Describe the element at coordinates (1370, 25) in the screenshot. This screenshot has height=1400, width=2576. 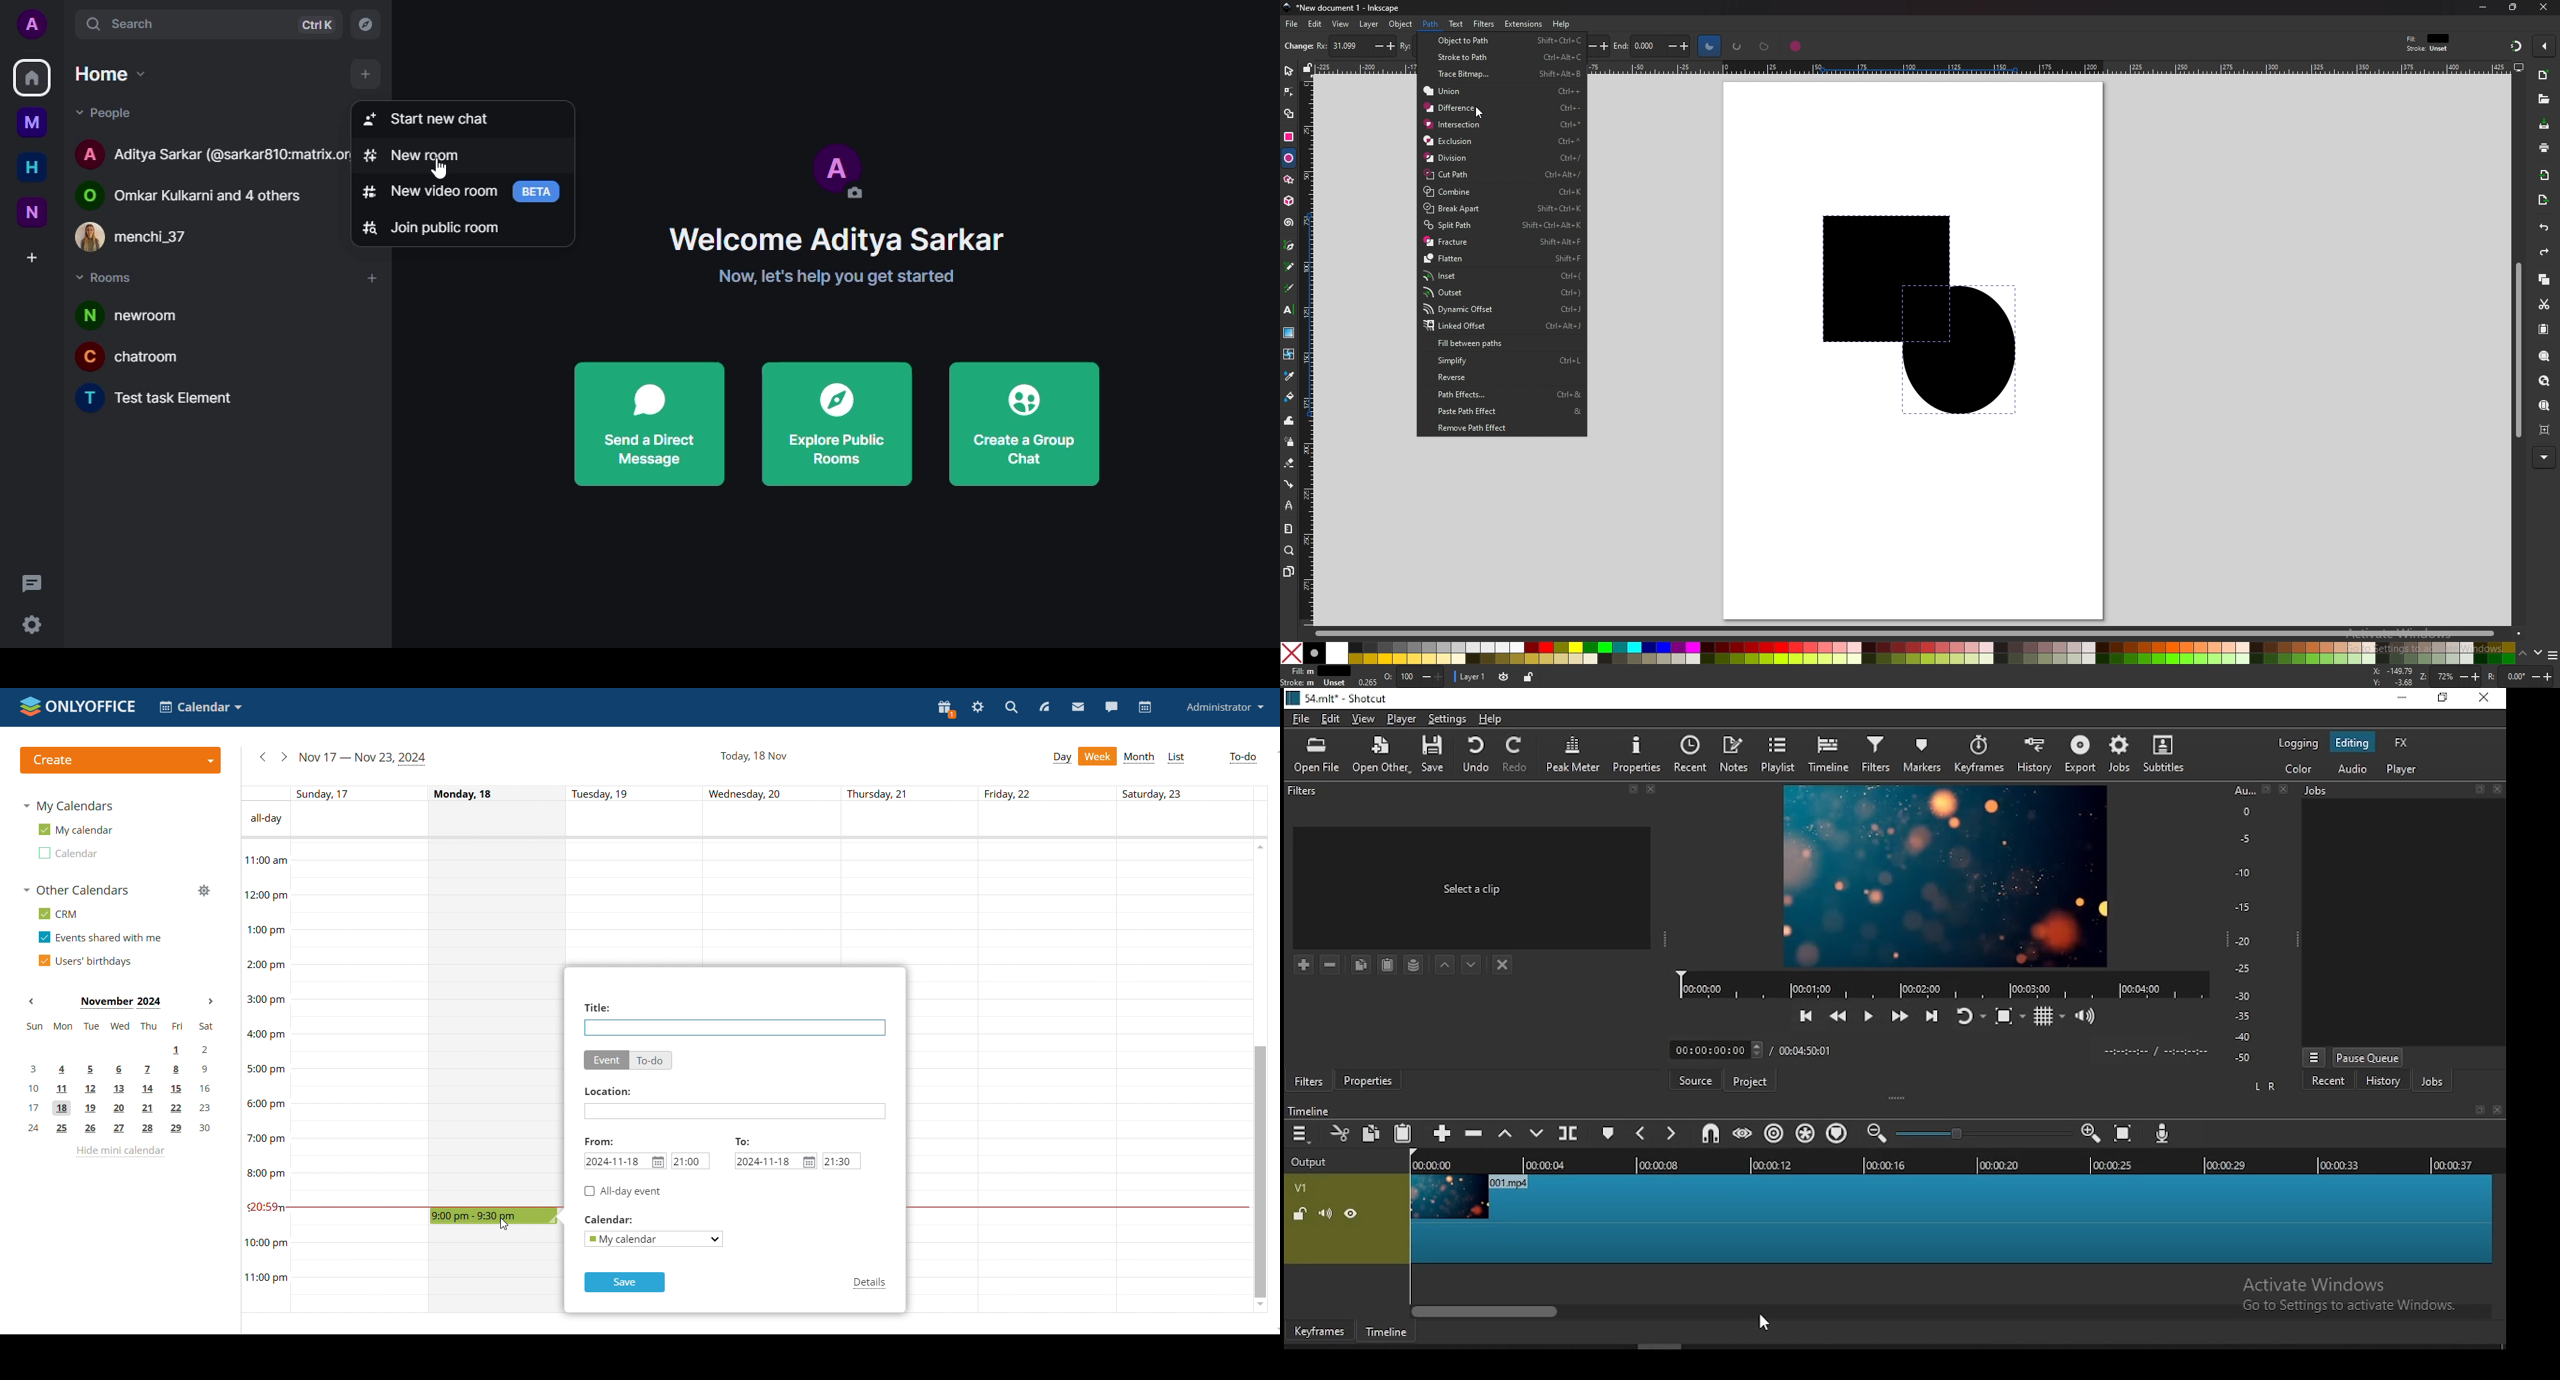
I see `layer` at that location.